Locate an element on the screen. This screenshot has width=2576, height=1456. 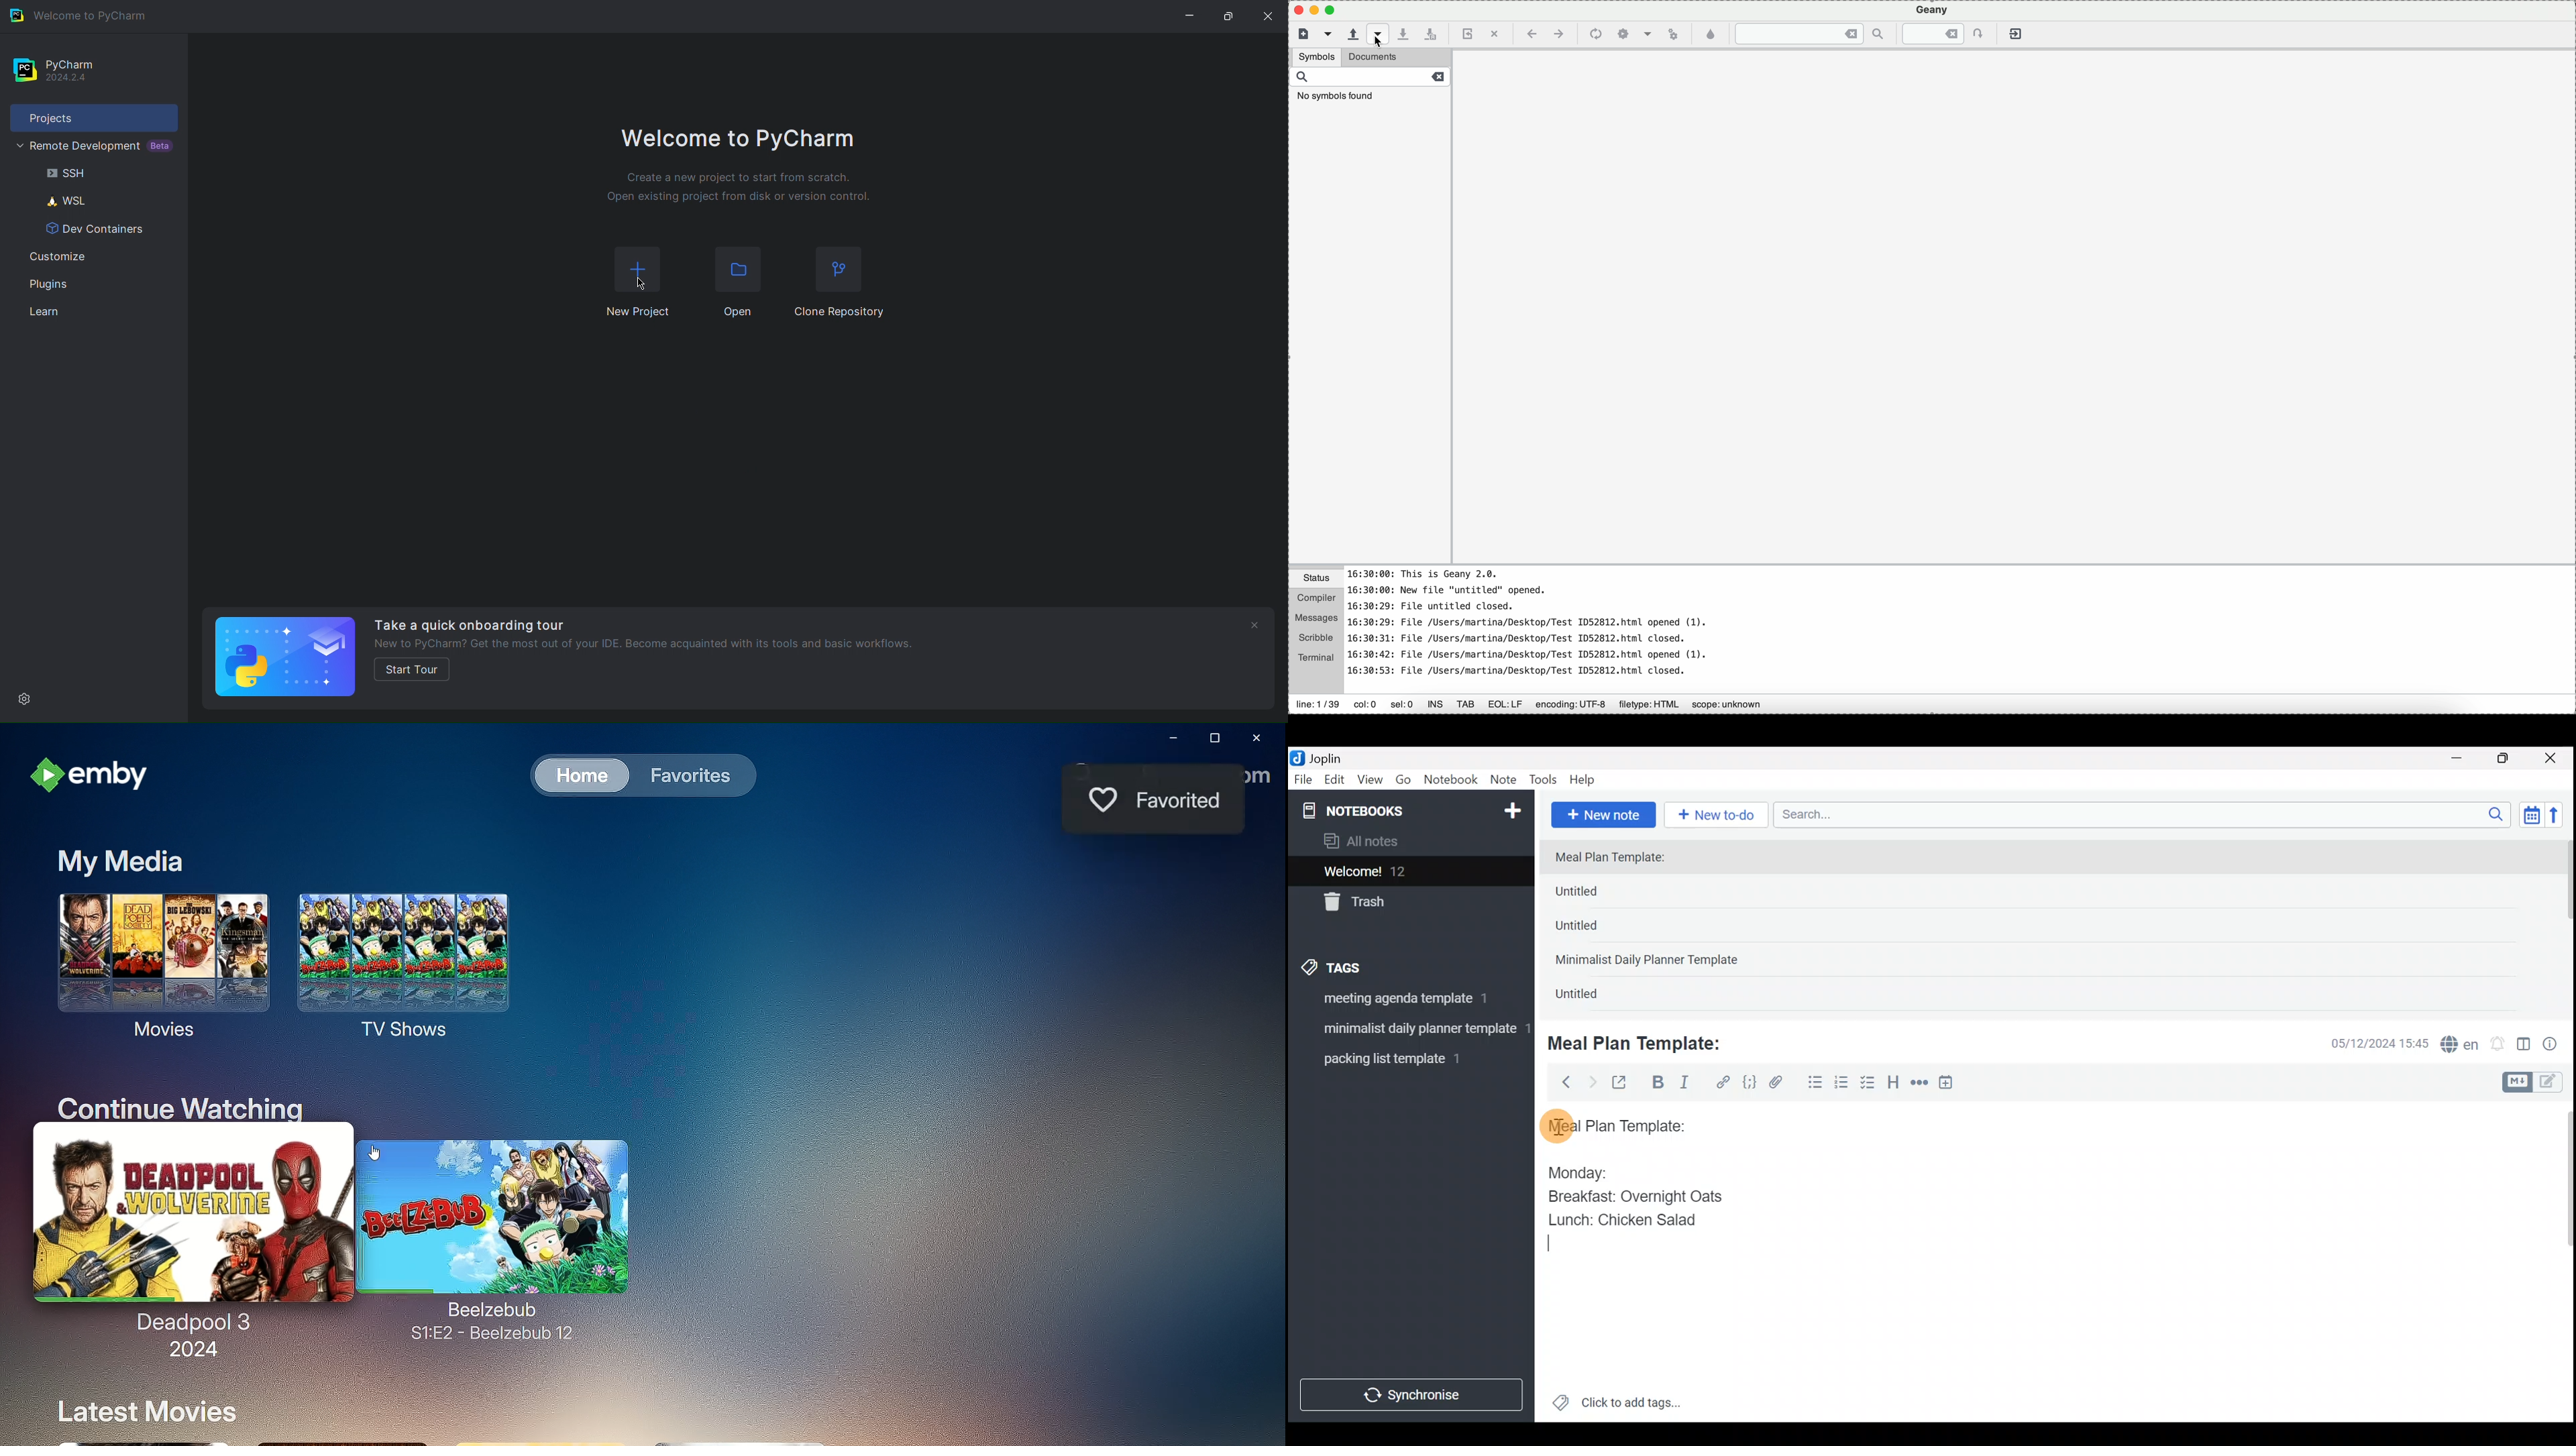
Heading is located at coordinates (1894, 1084).